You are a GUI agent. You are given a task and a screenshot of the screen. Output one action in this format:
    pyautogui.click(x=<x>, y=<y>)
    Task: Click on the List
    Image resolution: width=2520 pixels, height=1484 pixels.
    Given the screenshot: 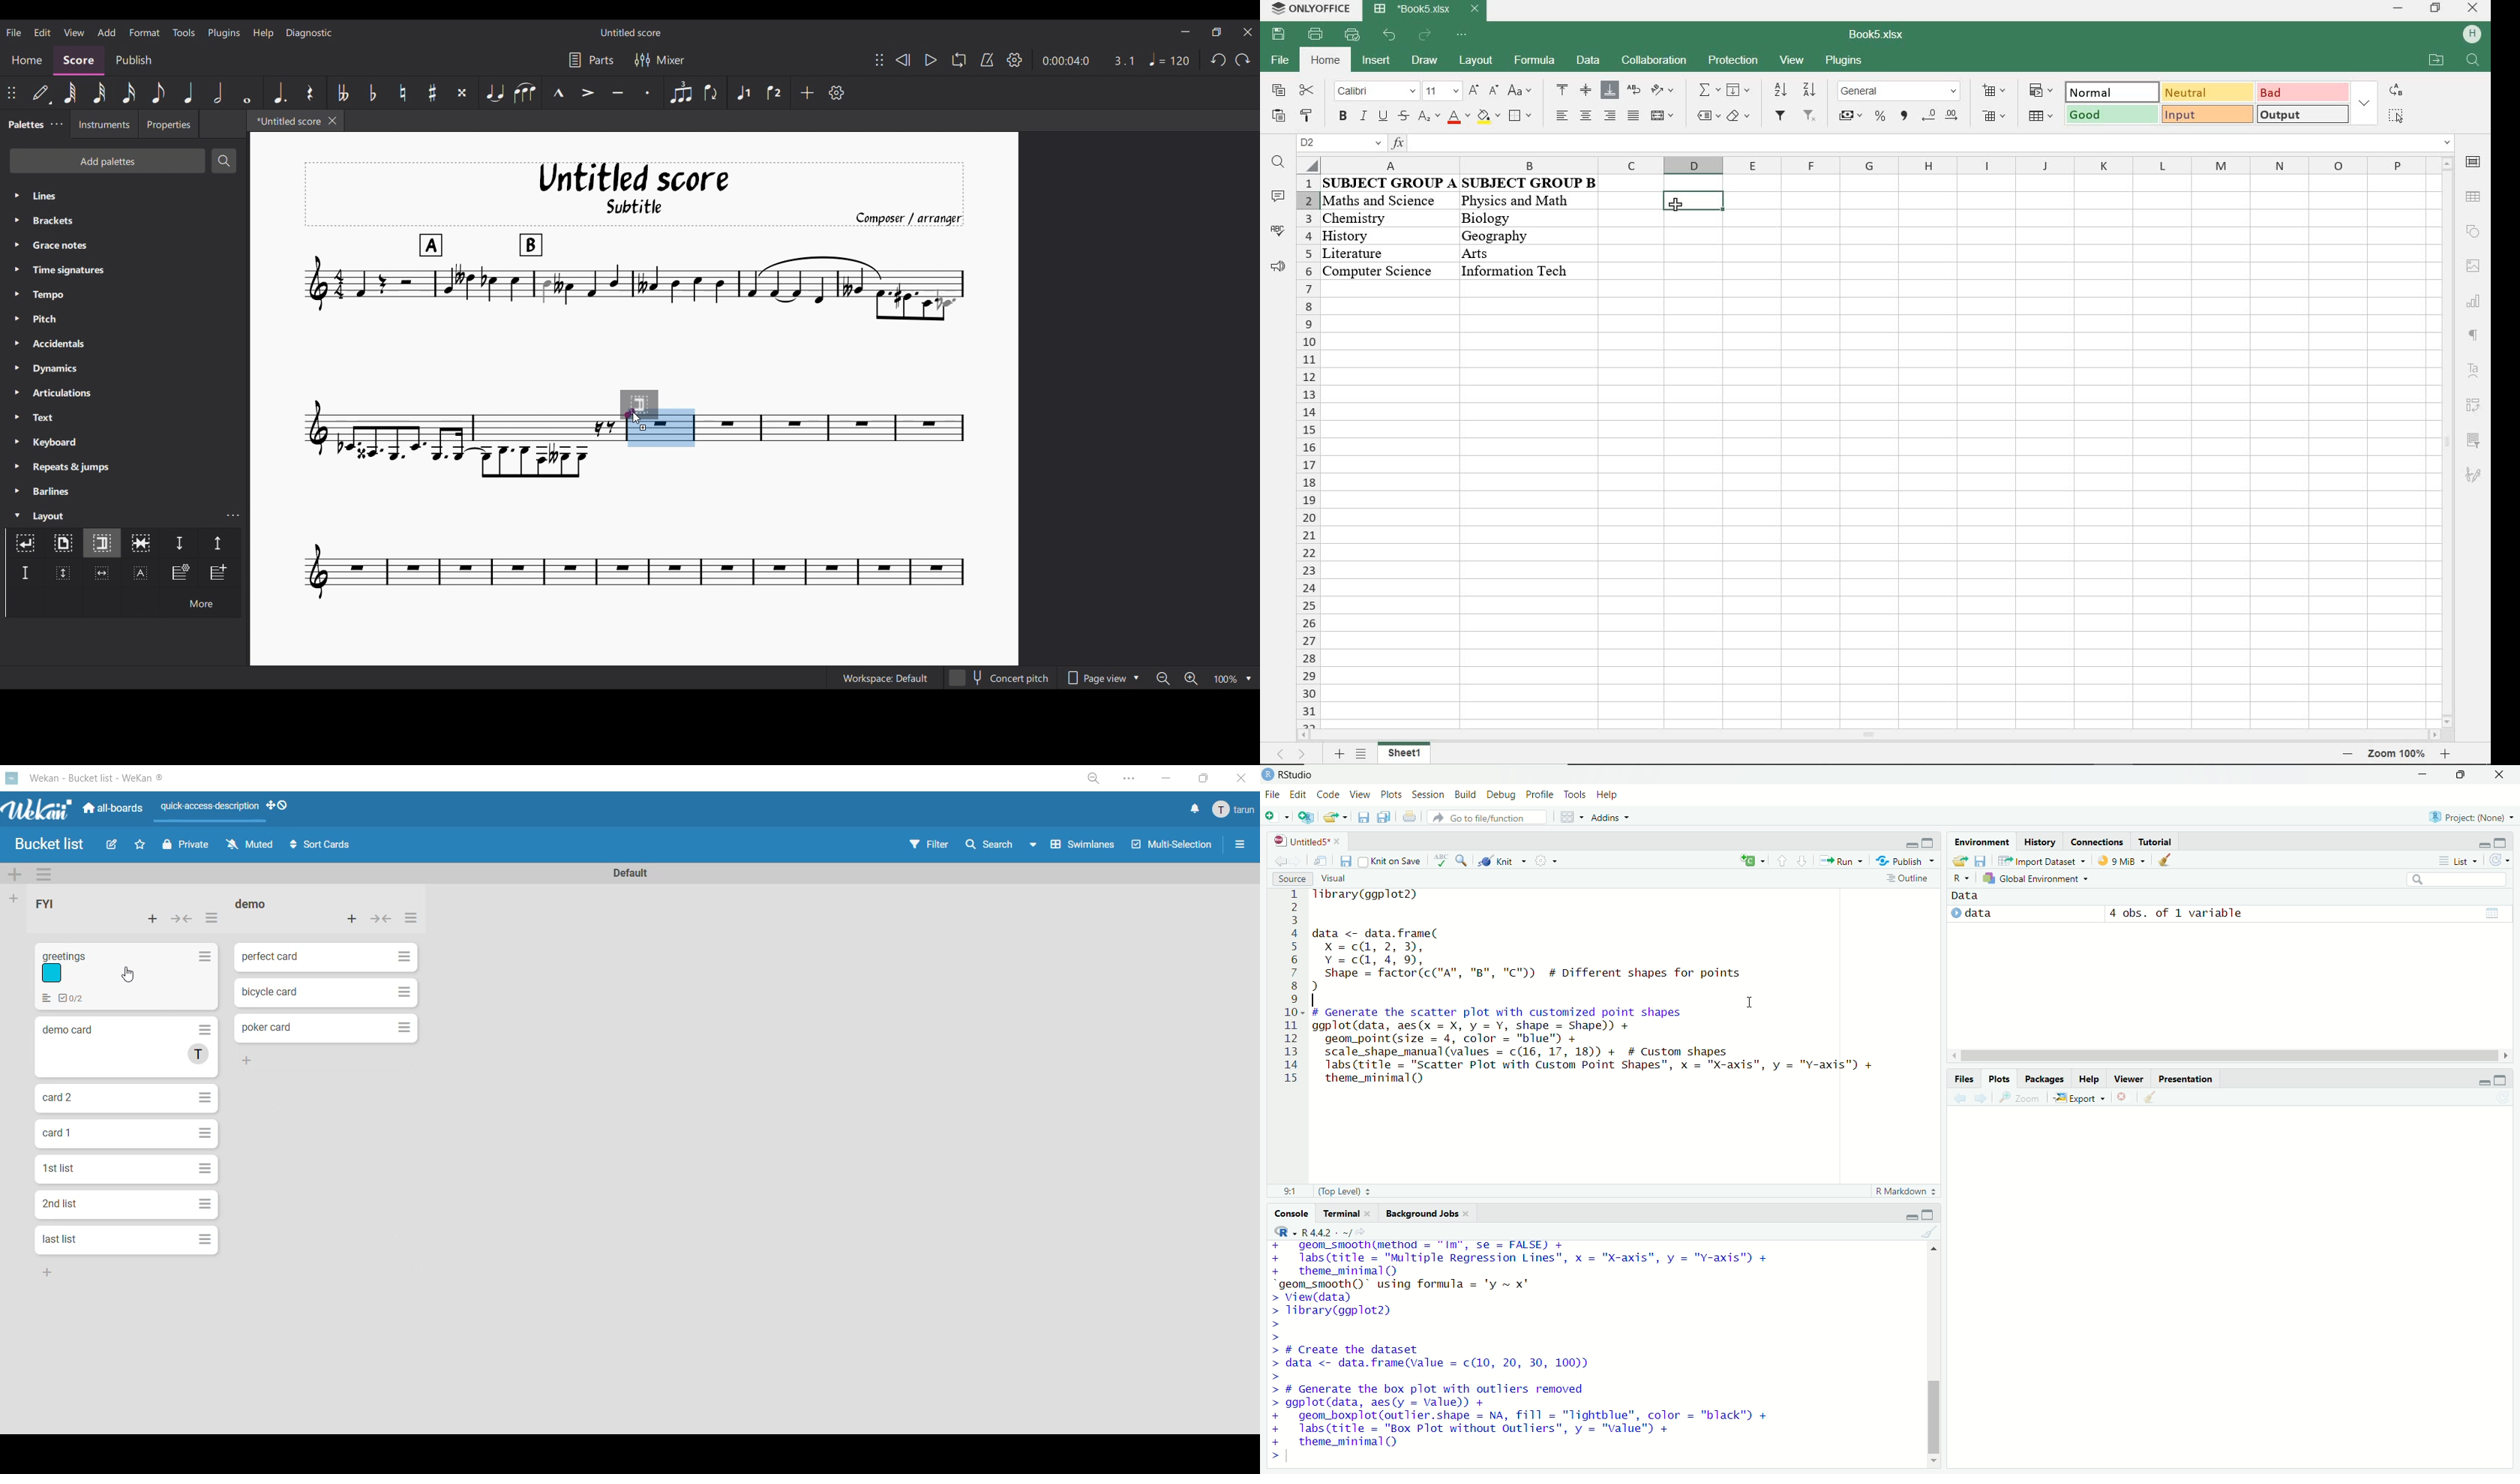 What is the action you would take?
    pyautogui.click(x=2456, y=860)
    